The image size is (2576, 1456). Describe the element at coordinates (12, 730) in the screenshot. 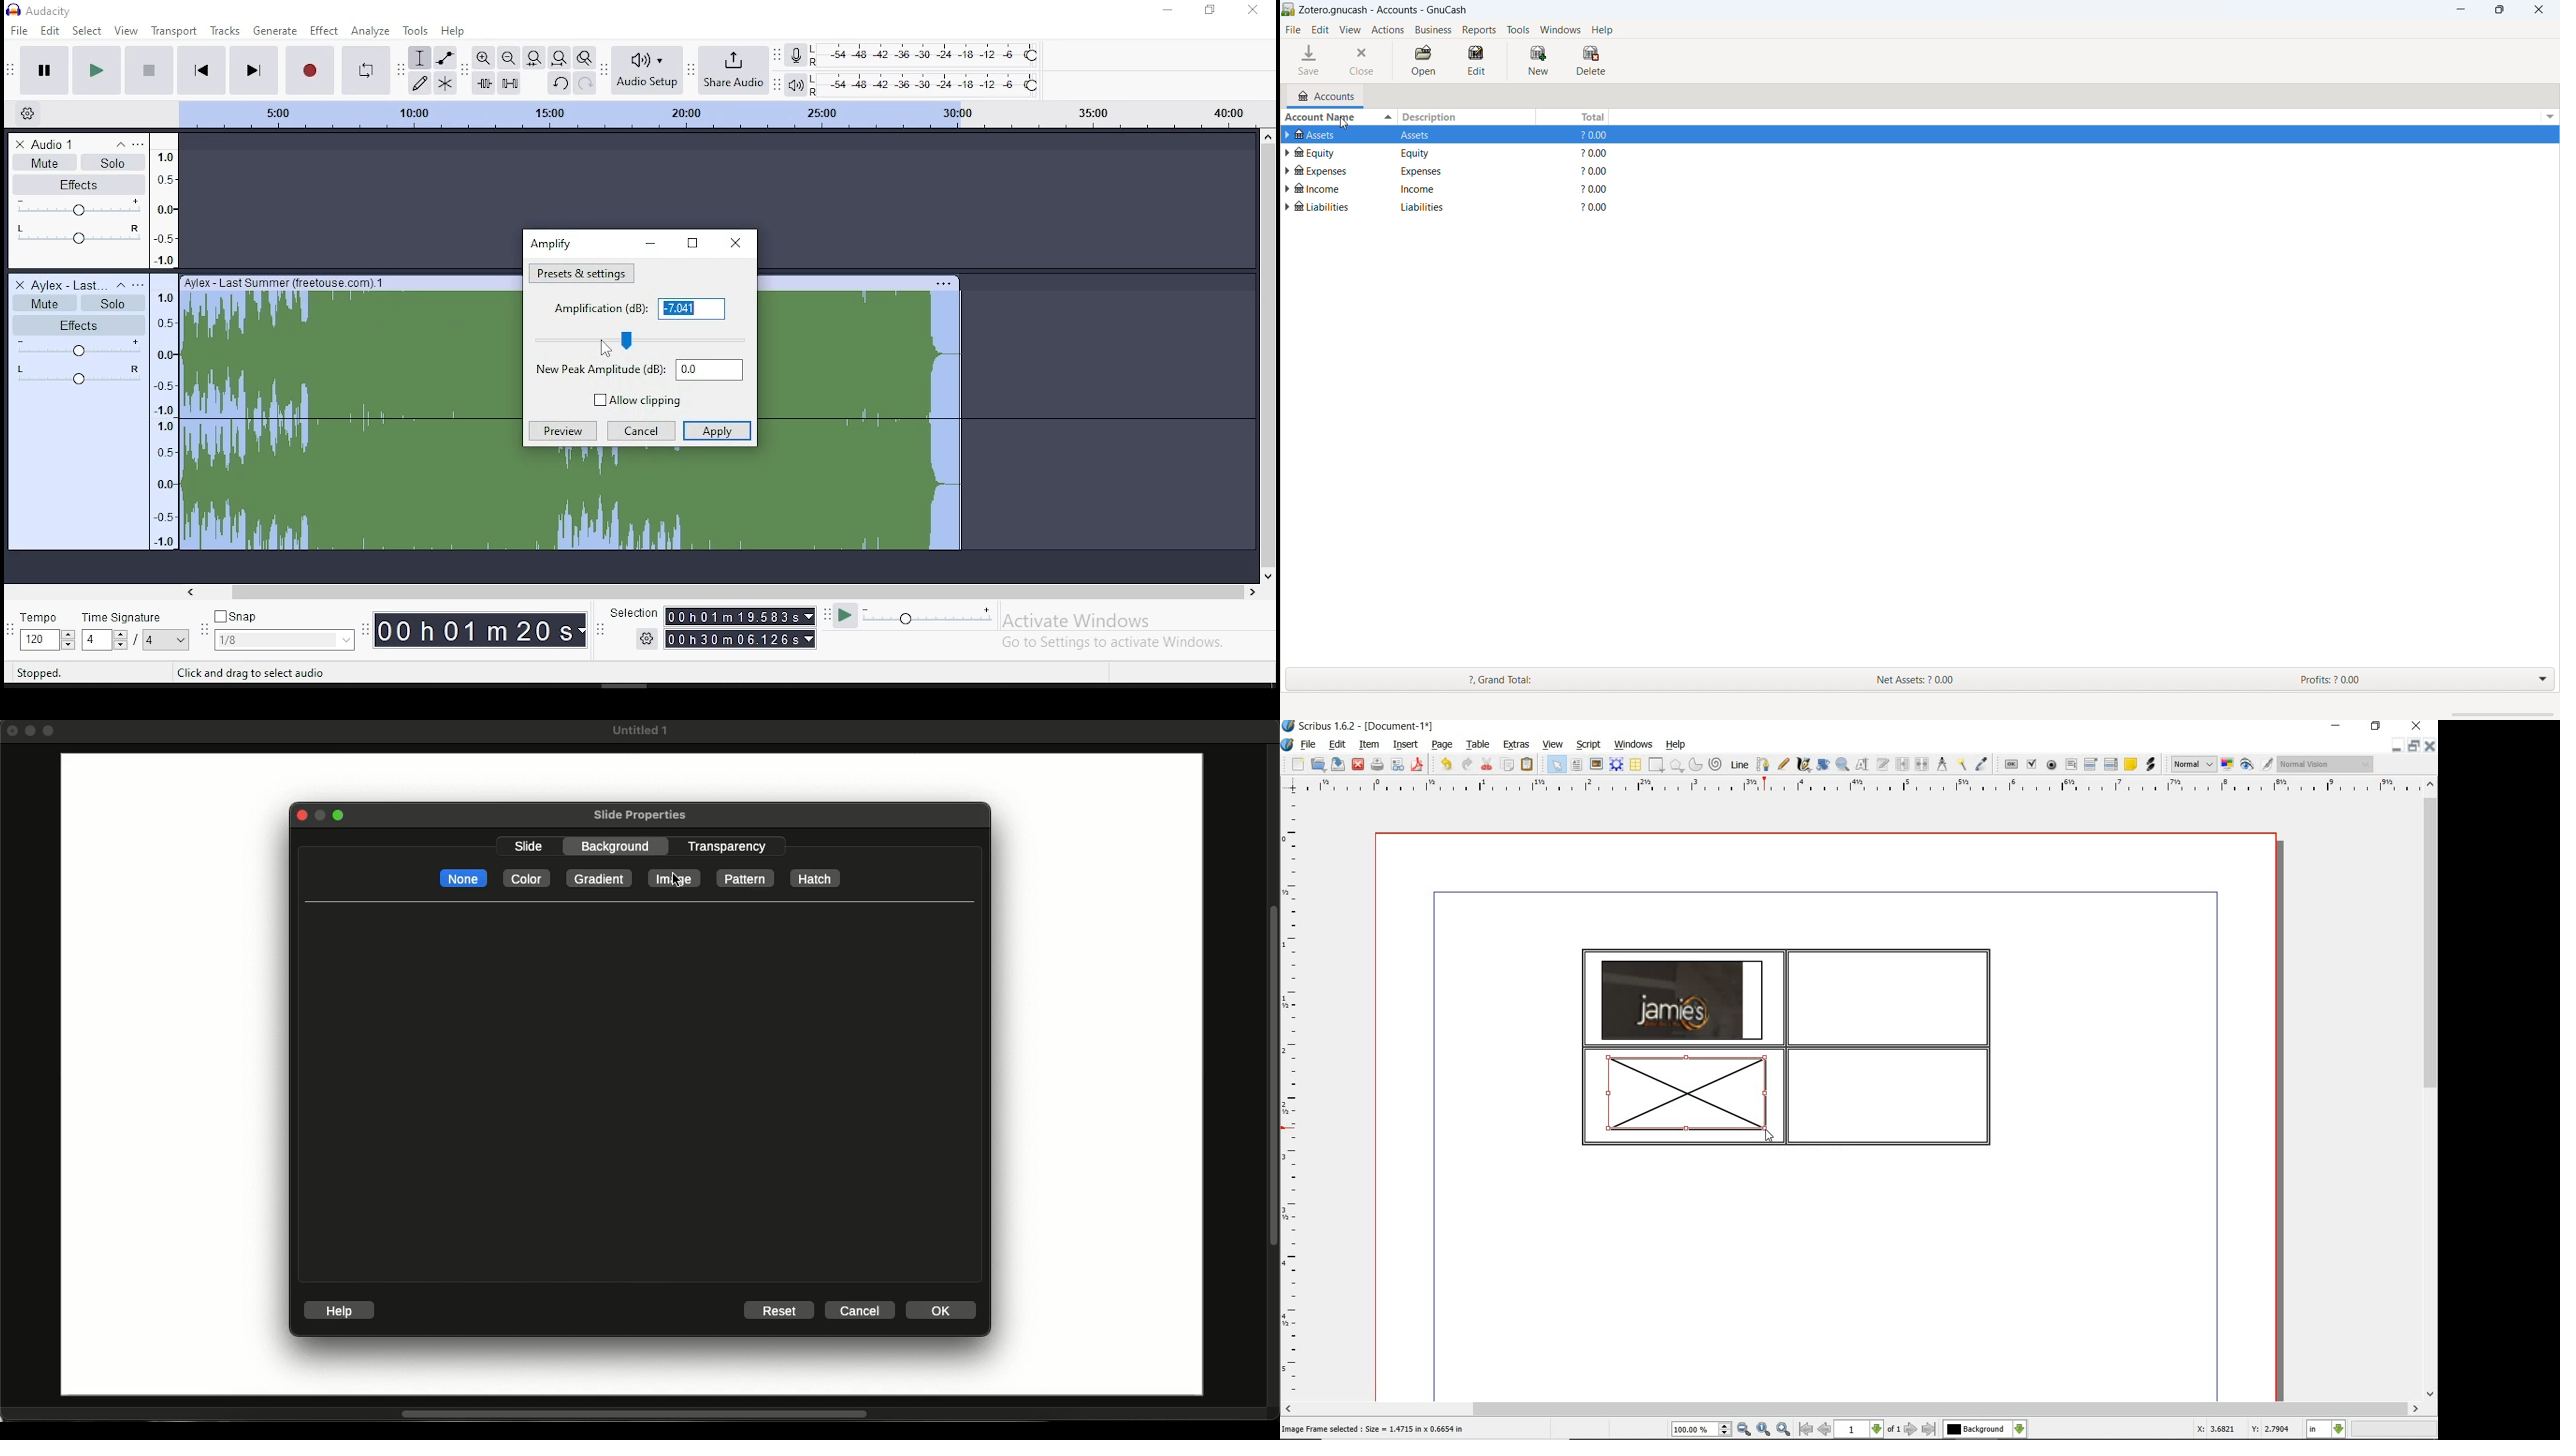

I see `Close` at that location.